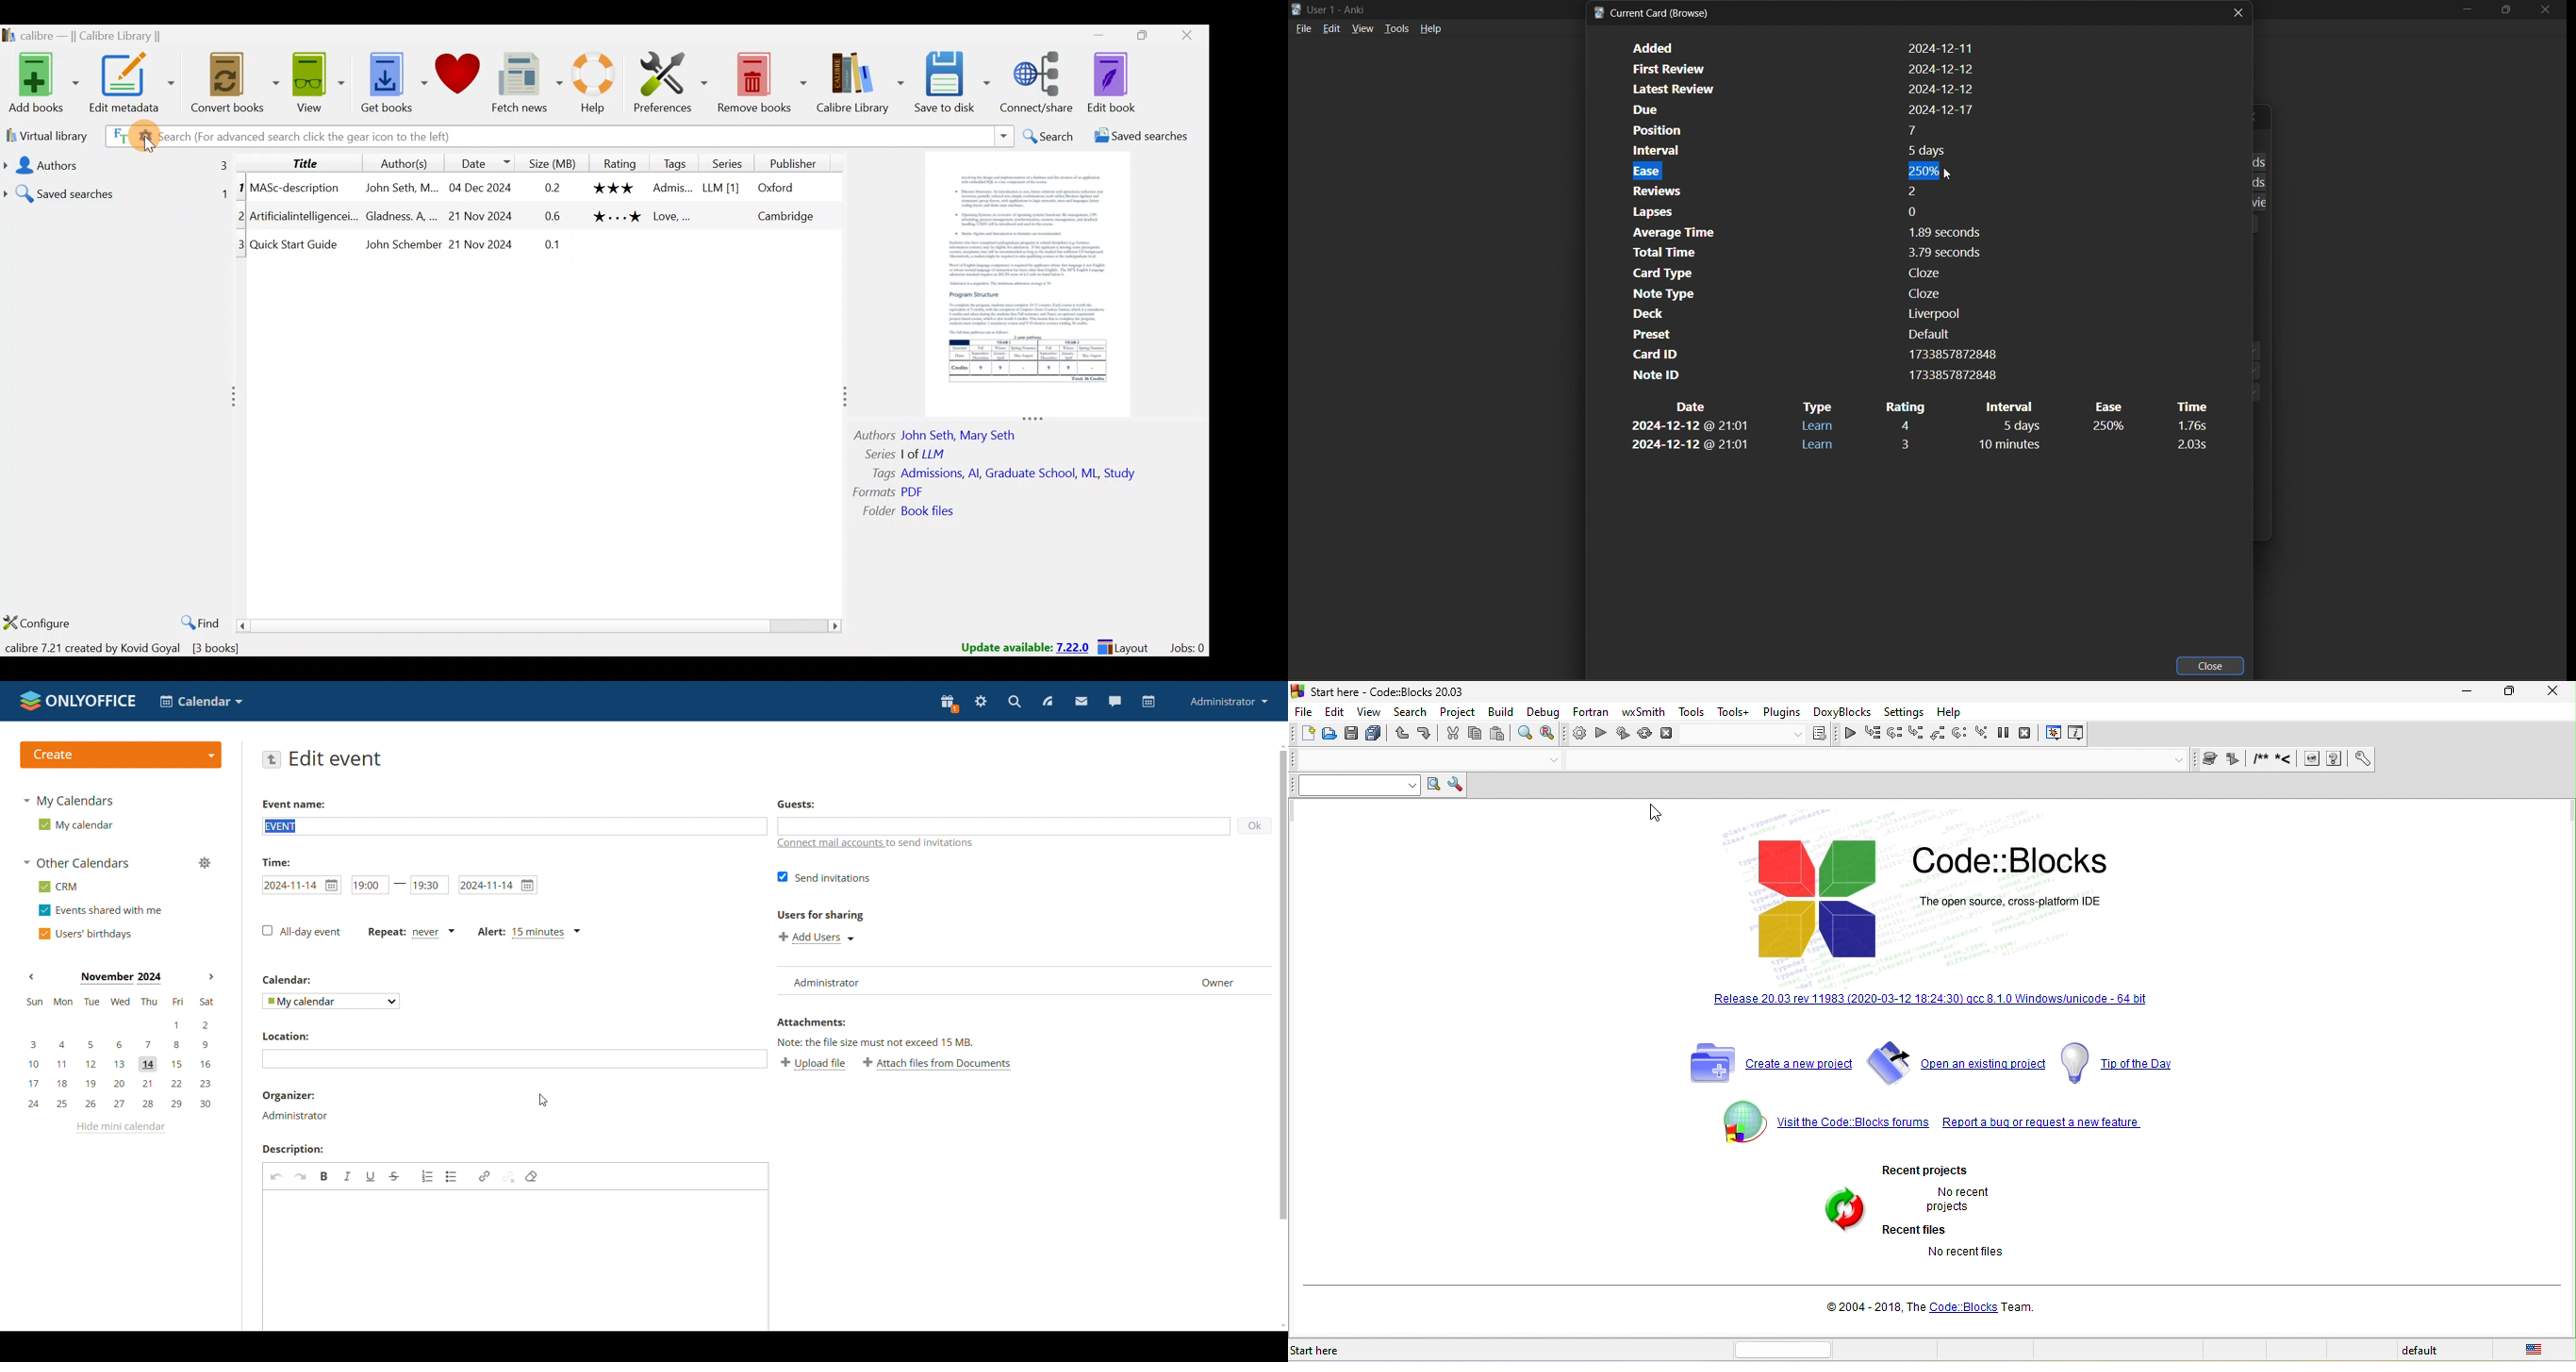  Describe the element at coordinates (1980, 734) in the screenshot. I see `step into instruction` at that location.